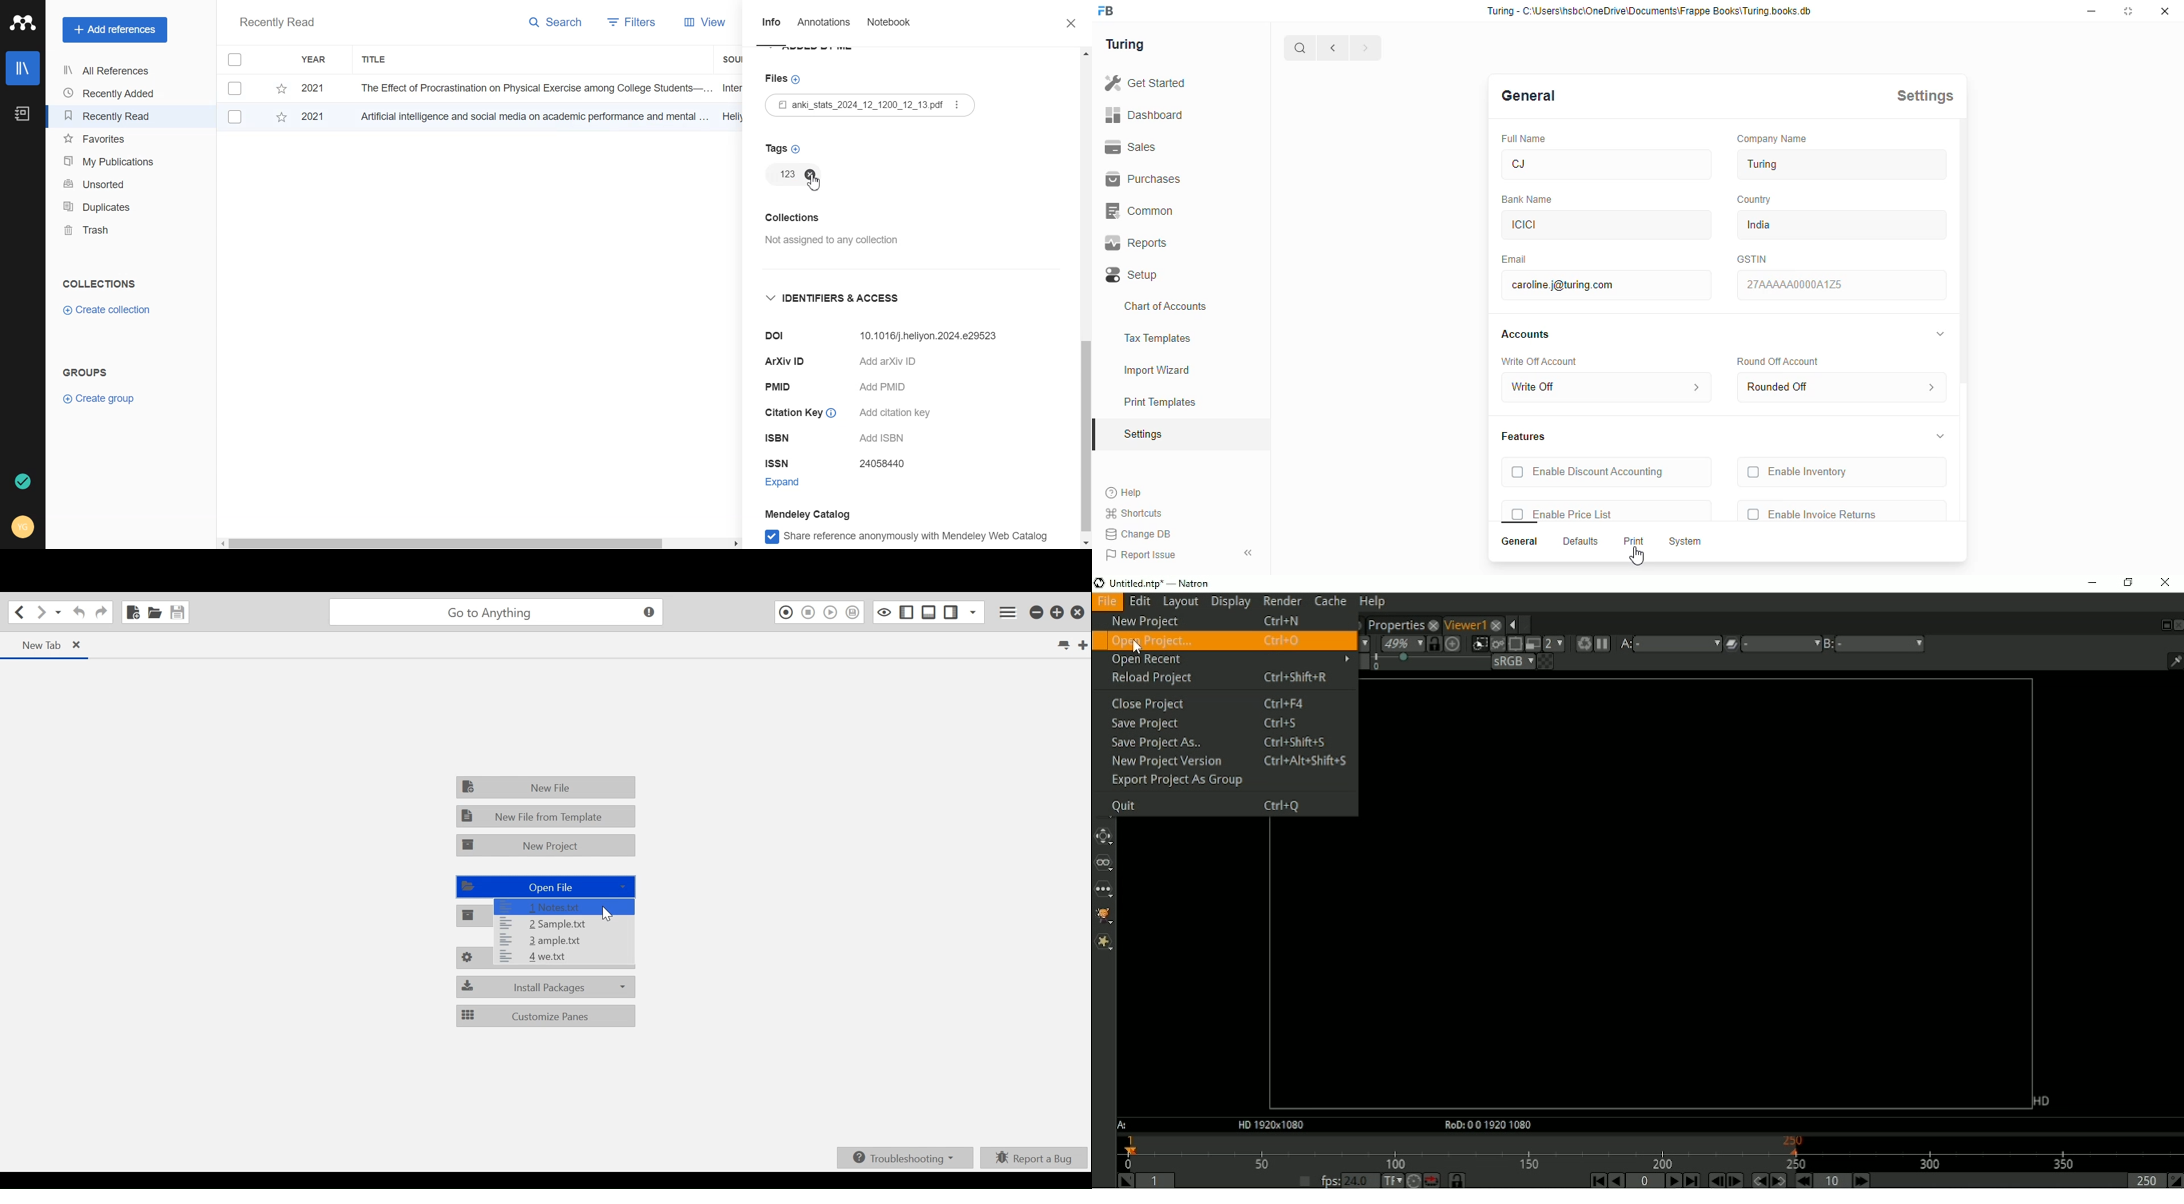  Describe the element at coordinates (1166, 306) in the screenshot. I see `chart of accounts` at that location.